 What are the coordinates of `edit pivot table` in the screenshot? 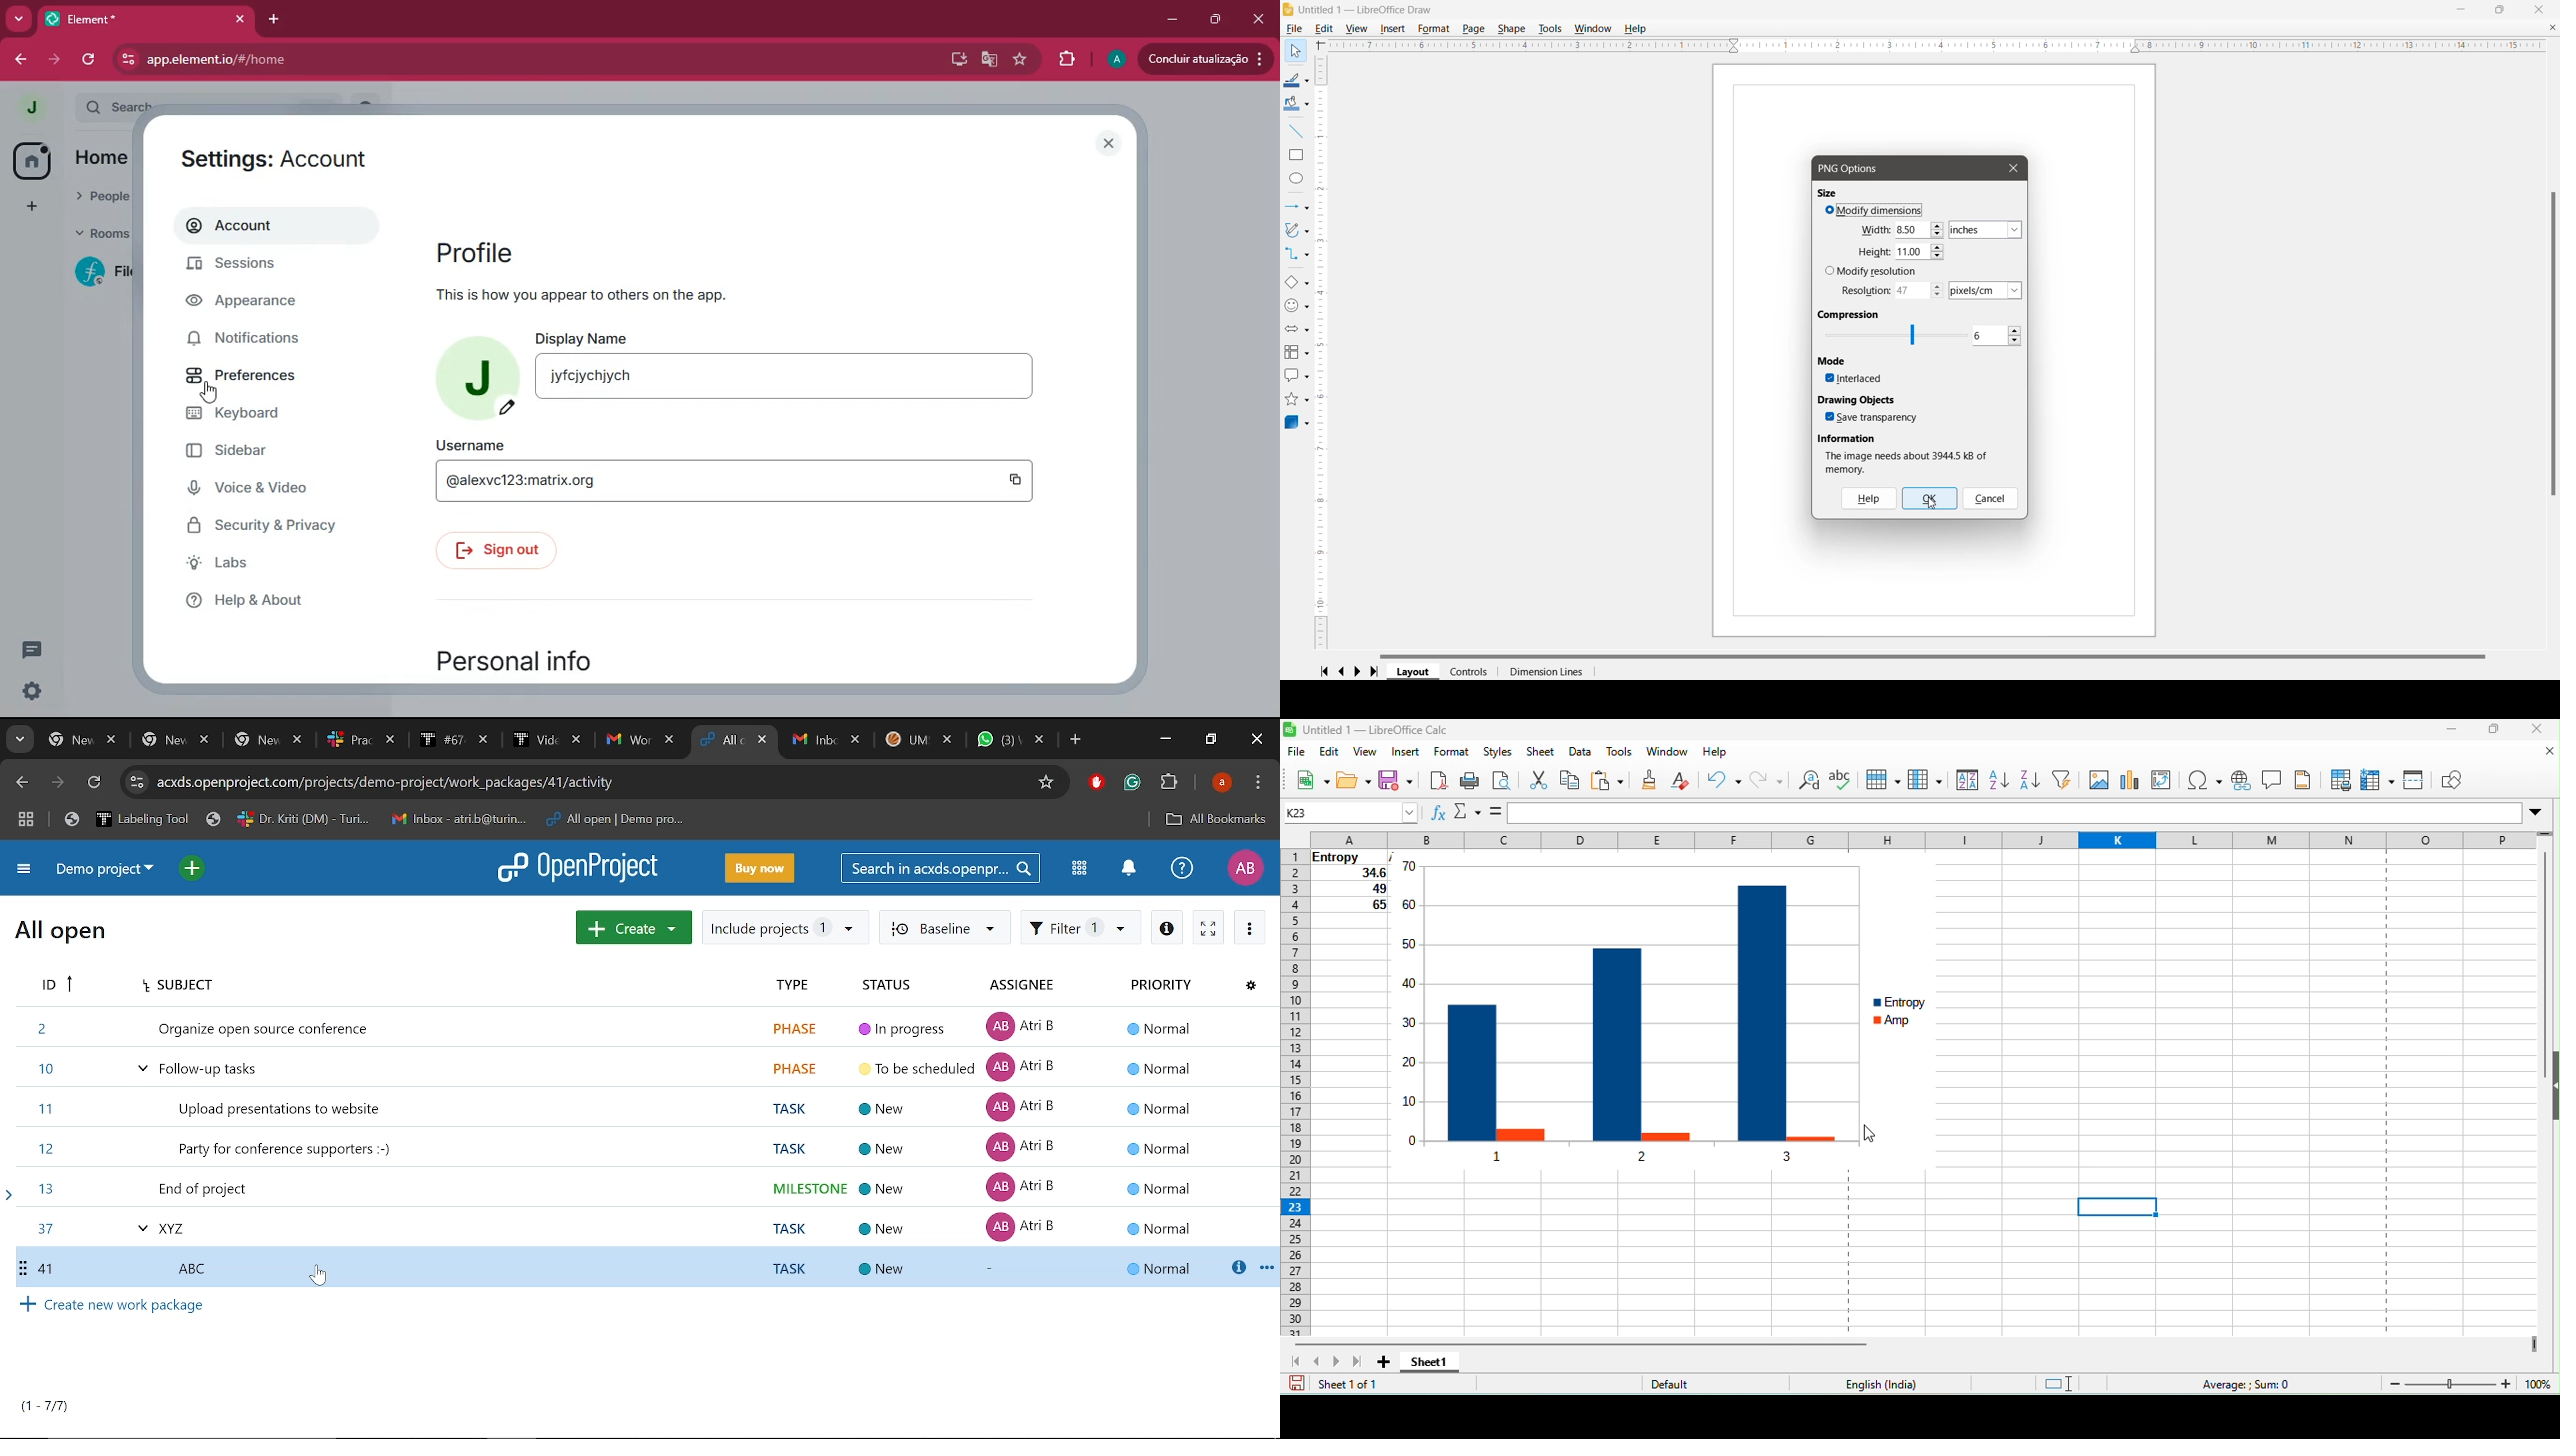 It's located at (2167, 784).